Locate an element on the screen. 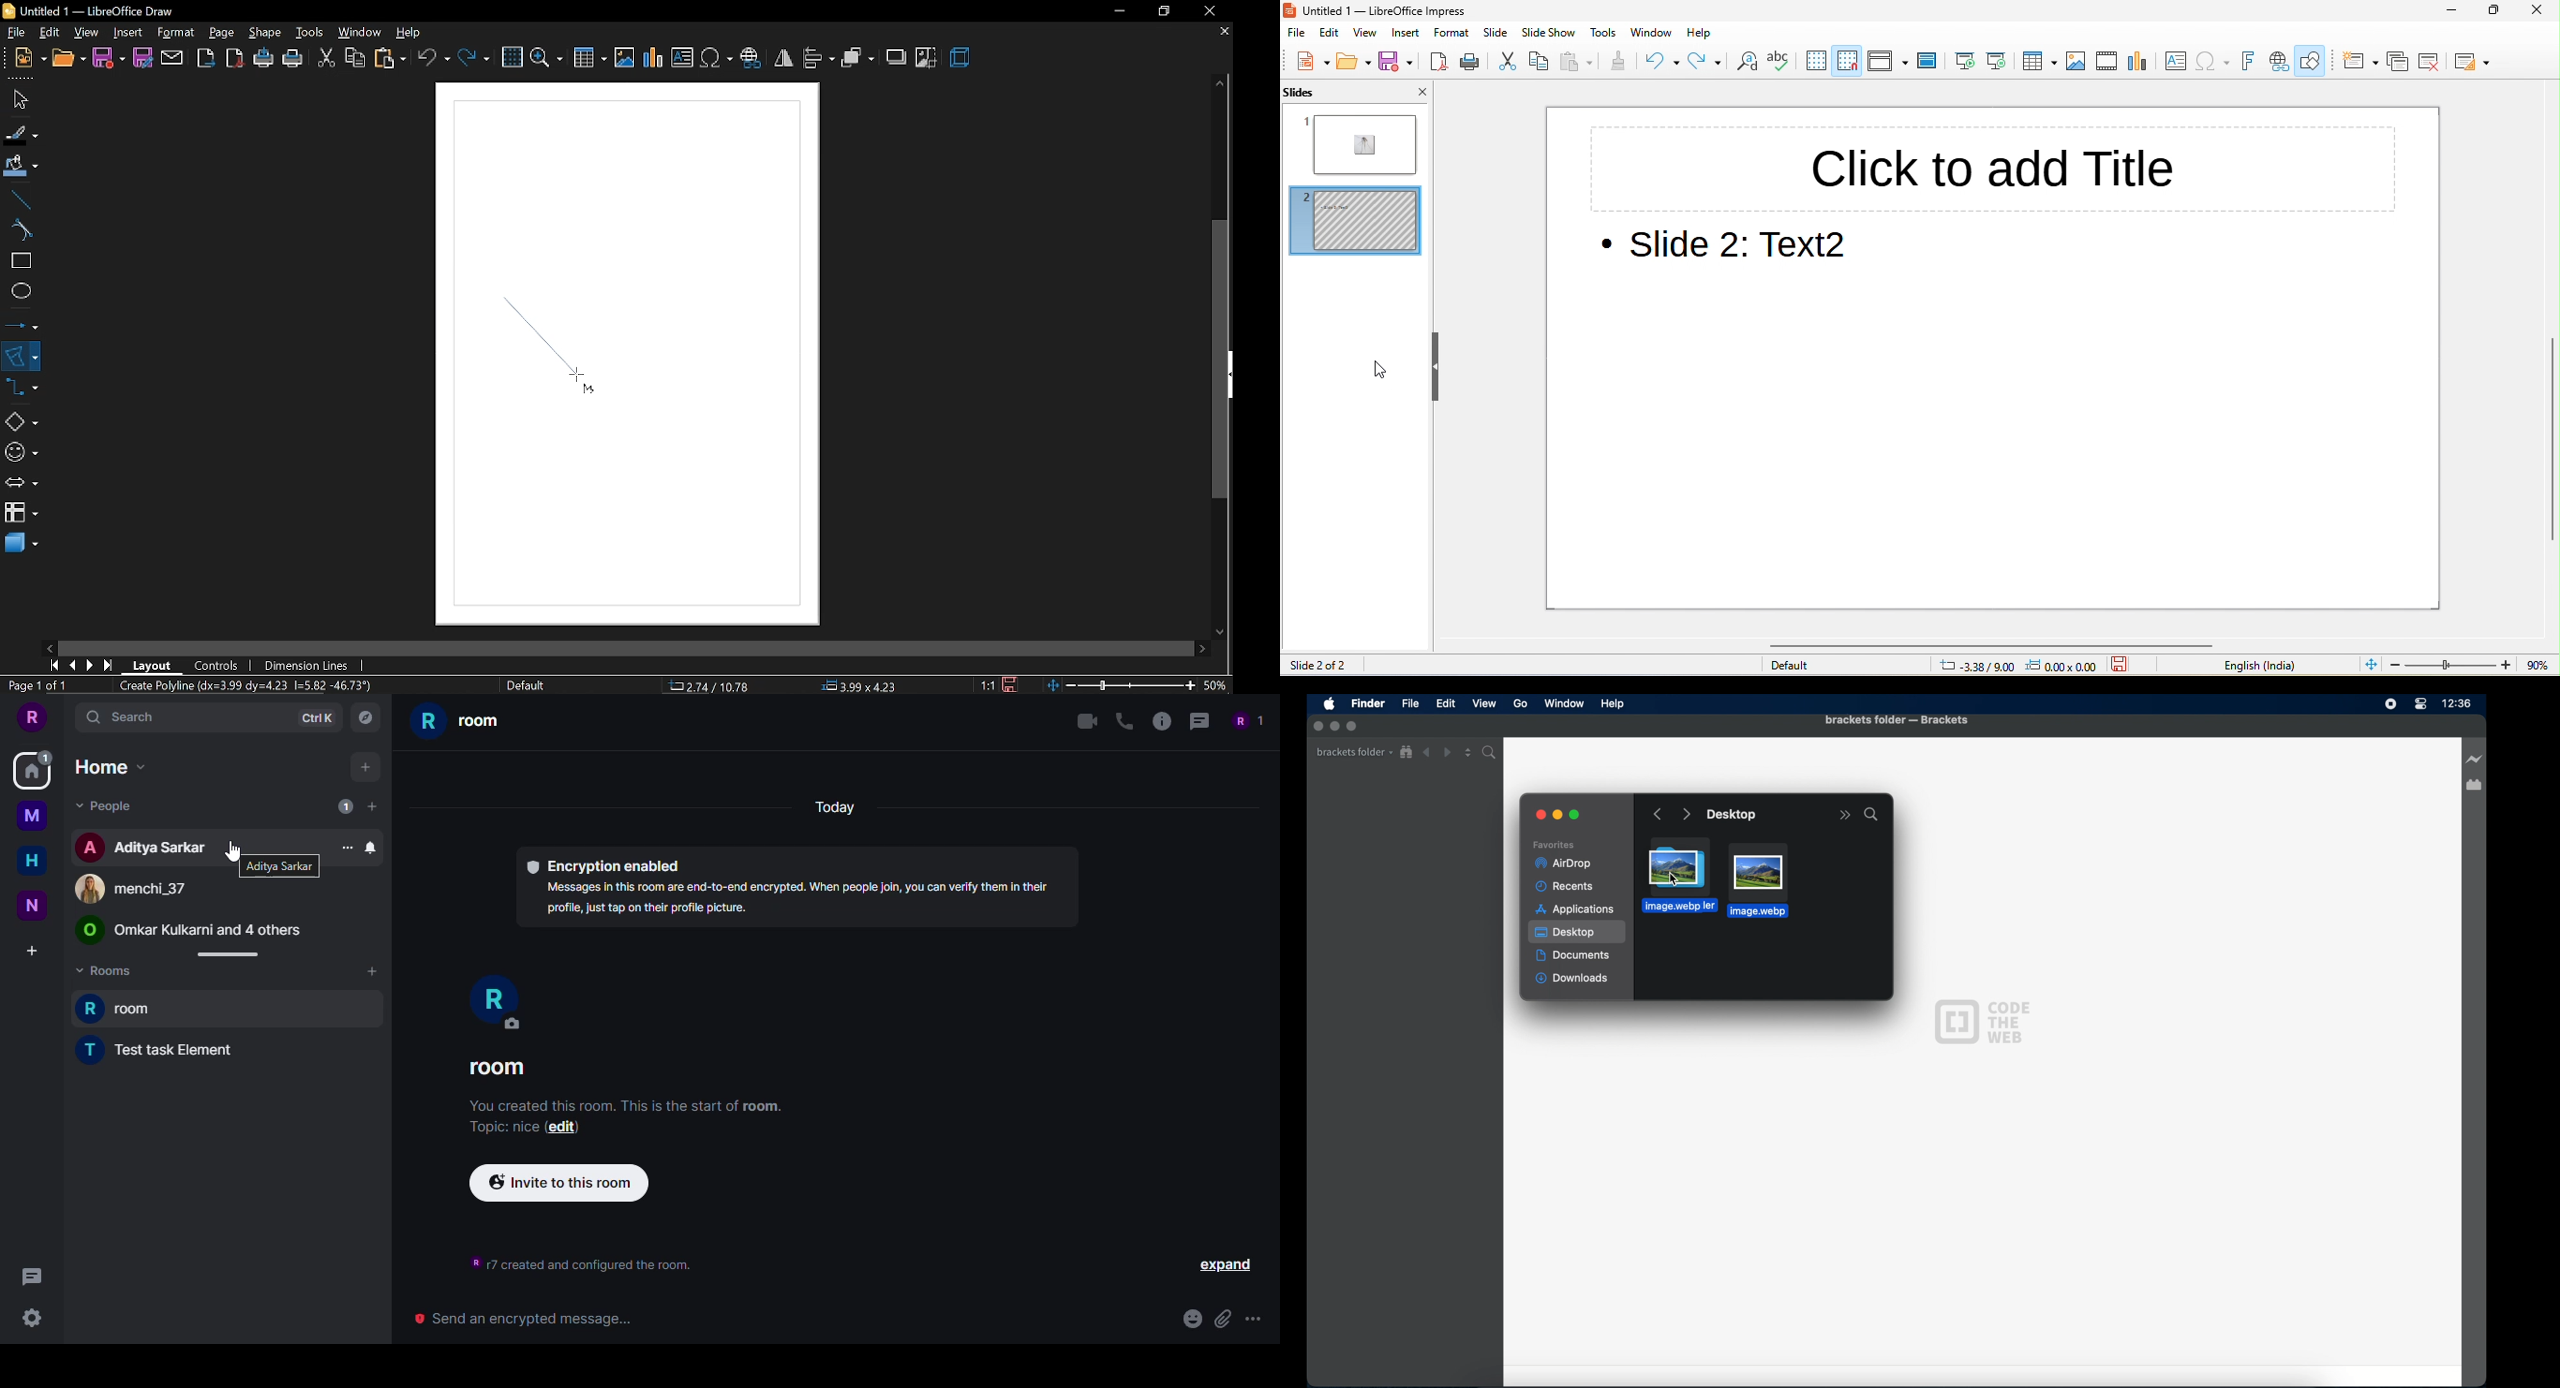  current zoom is located at coordinates (1216, 685).